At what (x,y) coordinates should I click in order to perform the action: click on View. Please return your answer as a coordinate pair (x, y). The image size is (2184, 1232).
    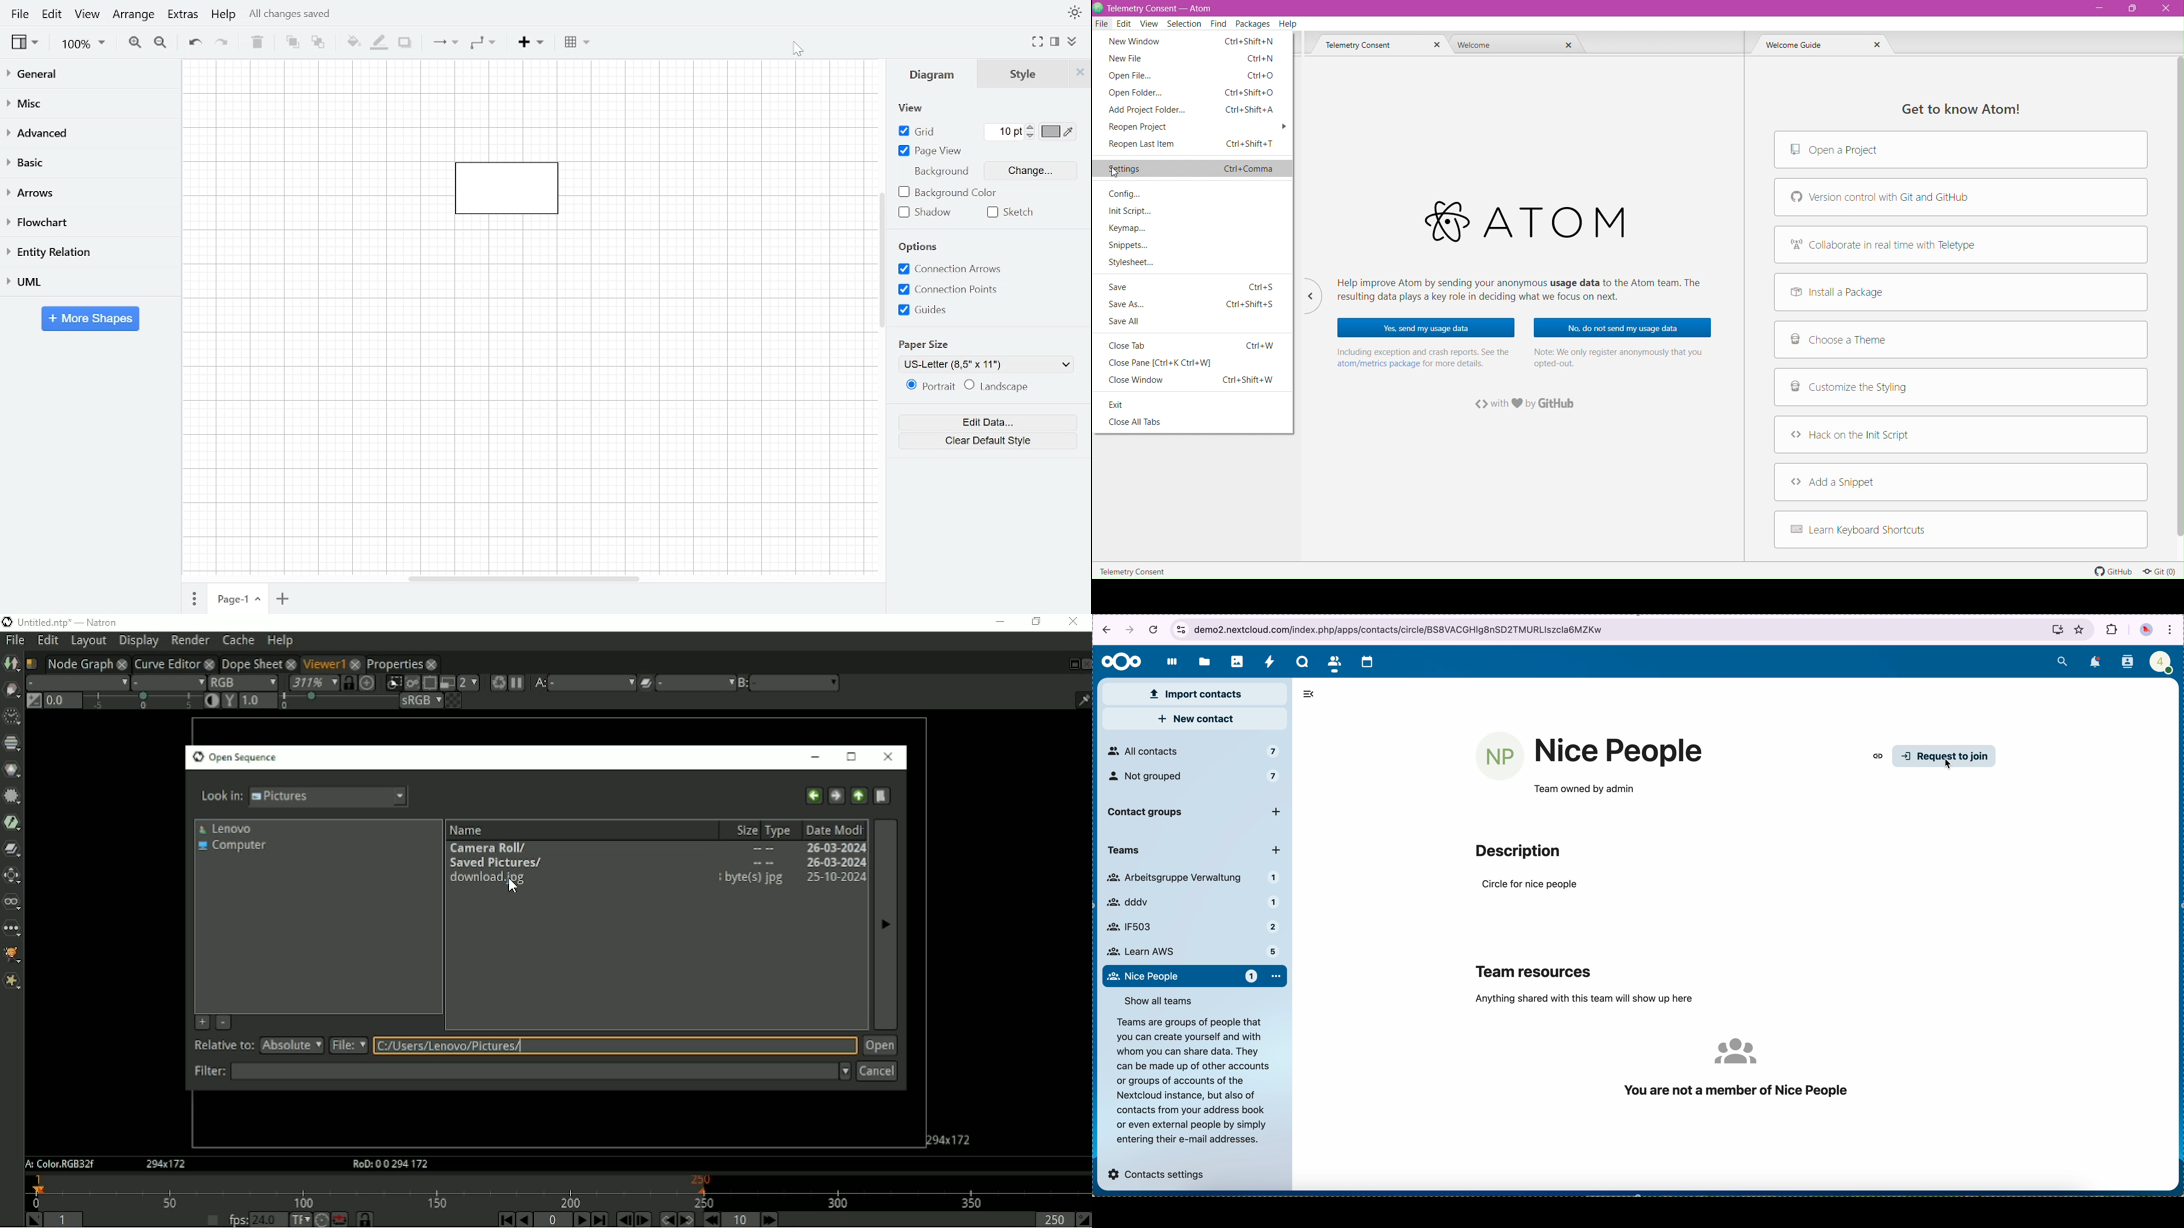
    Looking at the image, I should click on (26, 43).